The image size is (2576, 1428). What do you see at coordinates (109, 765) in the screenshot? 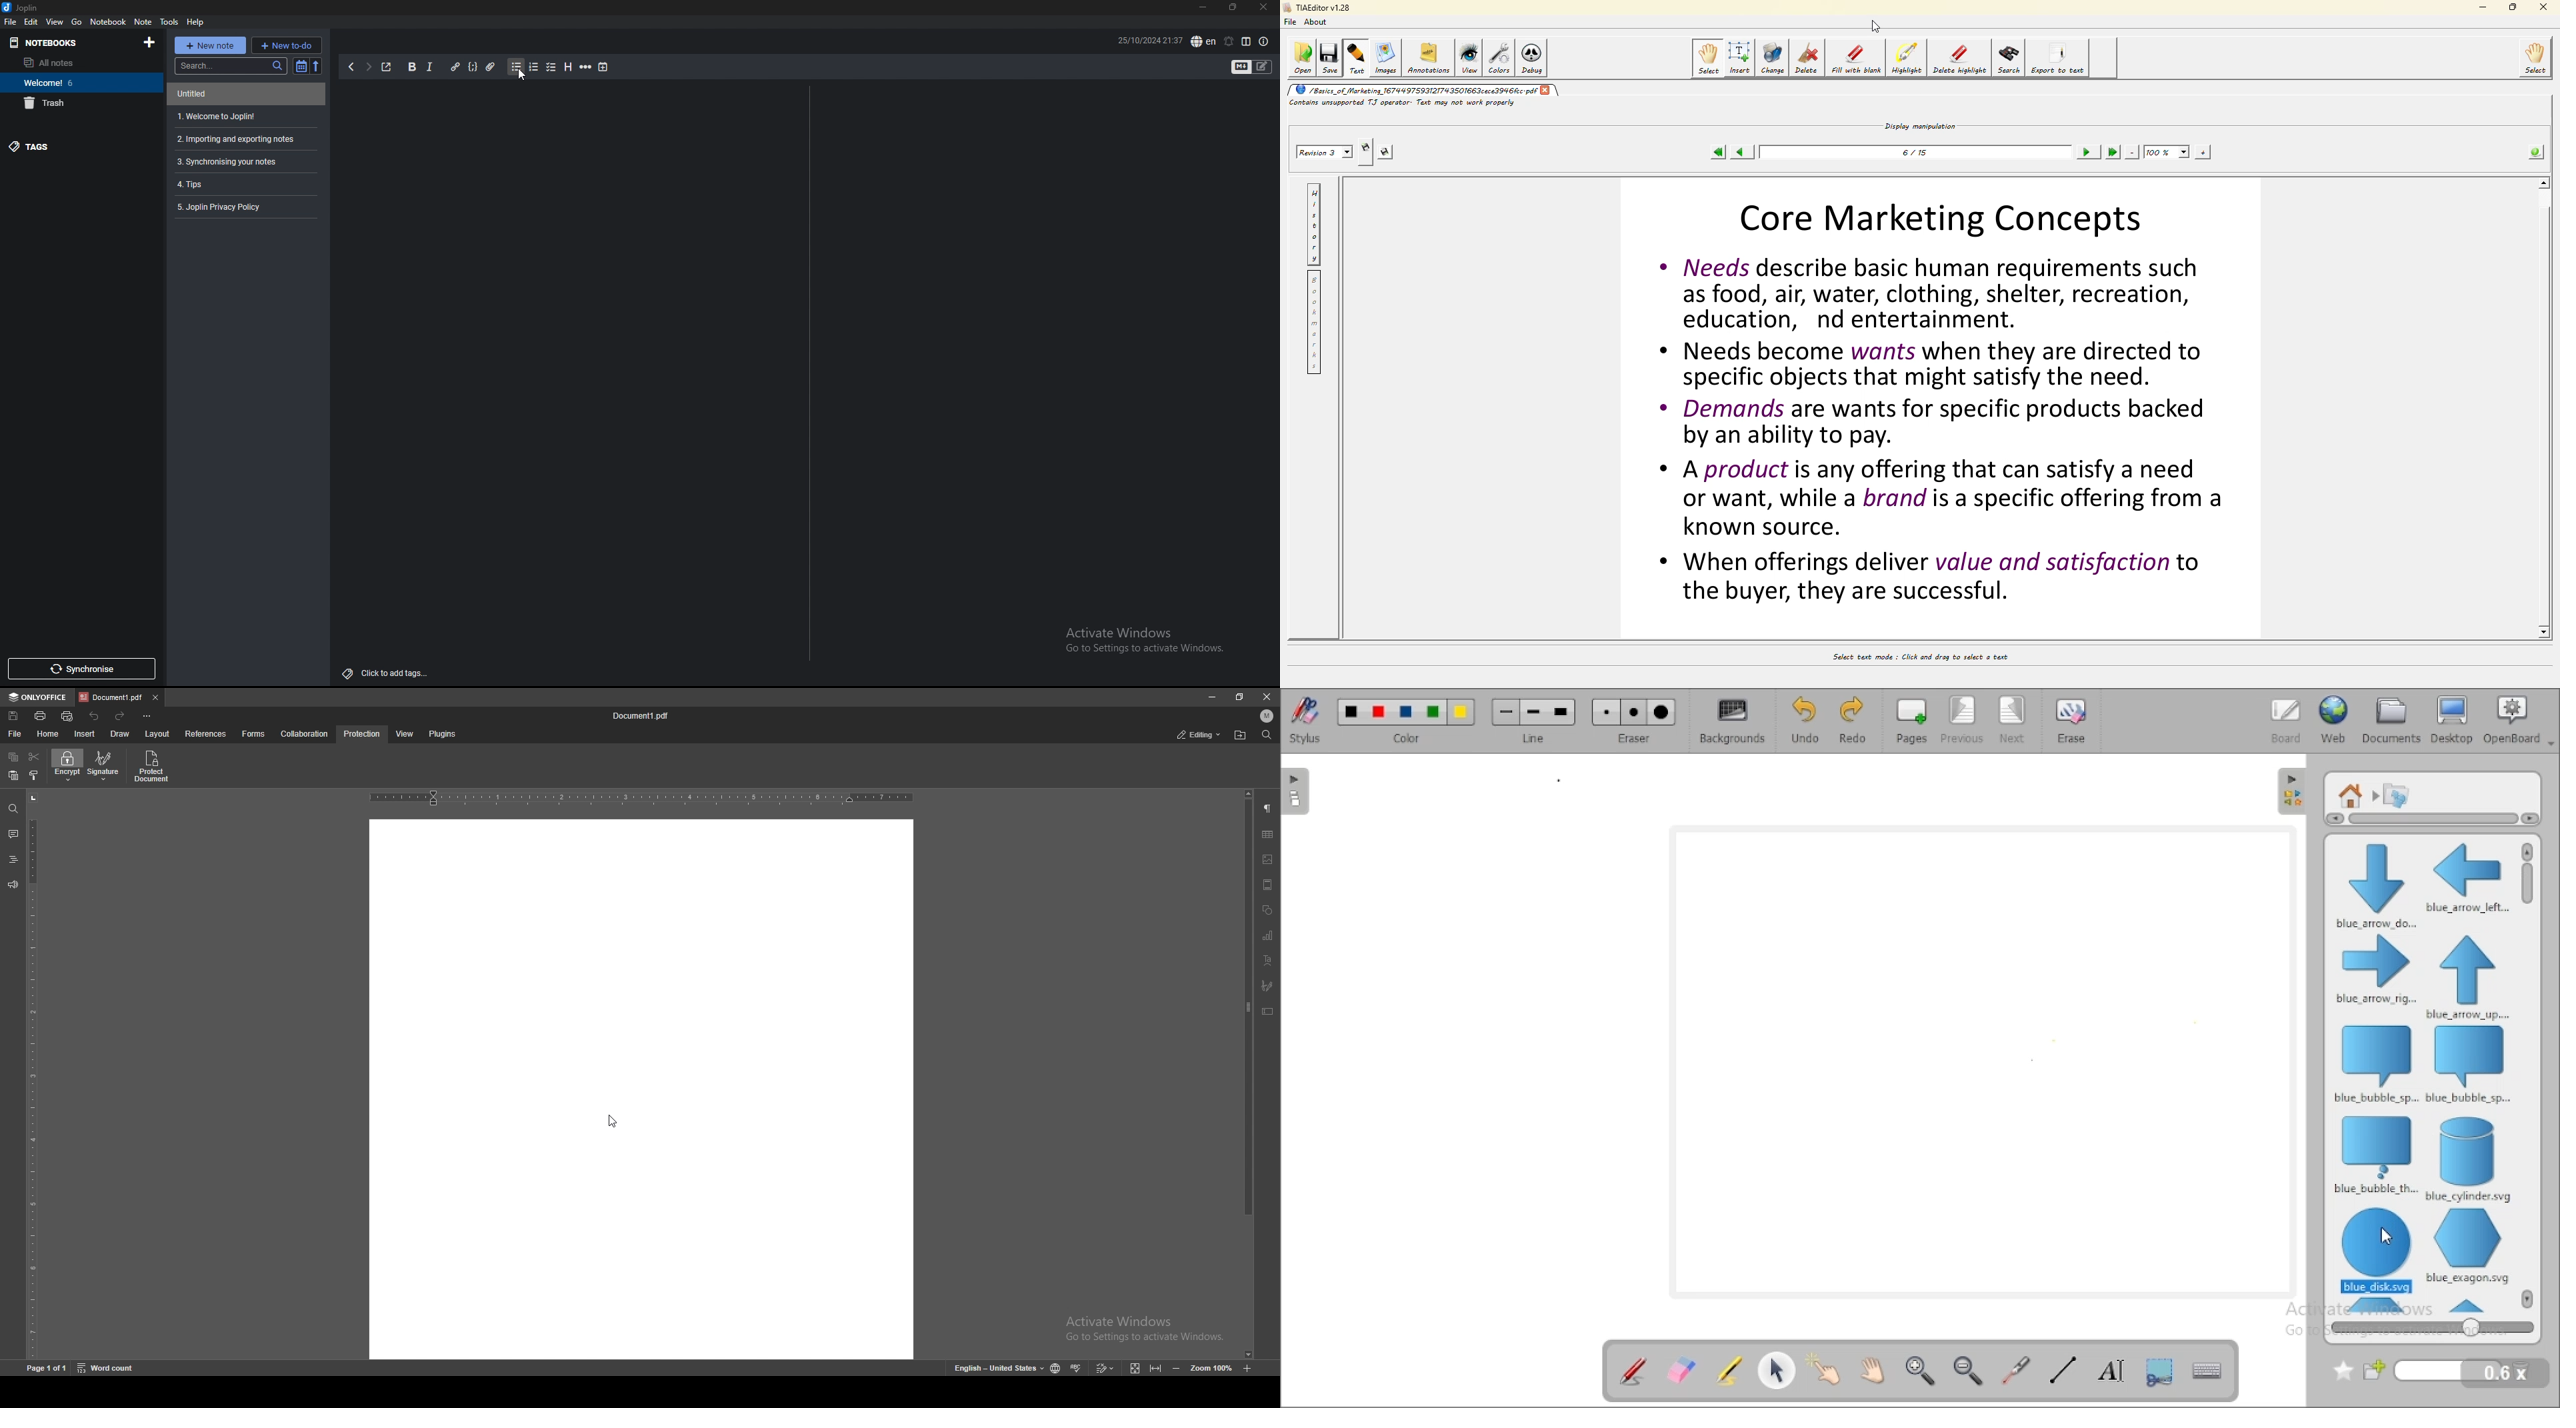
I see `signature` at bounding box center [109, 765].